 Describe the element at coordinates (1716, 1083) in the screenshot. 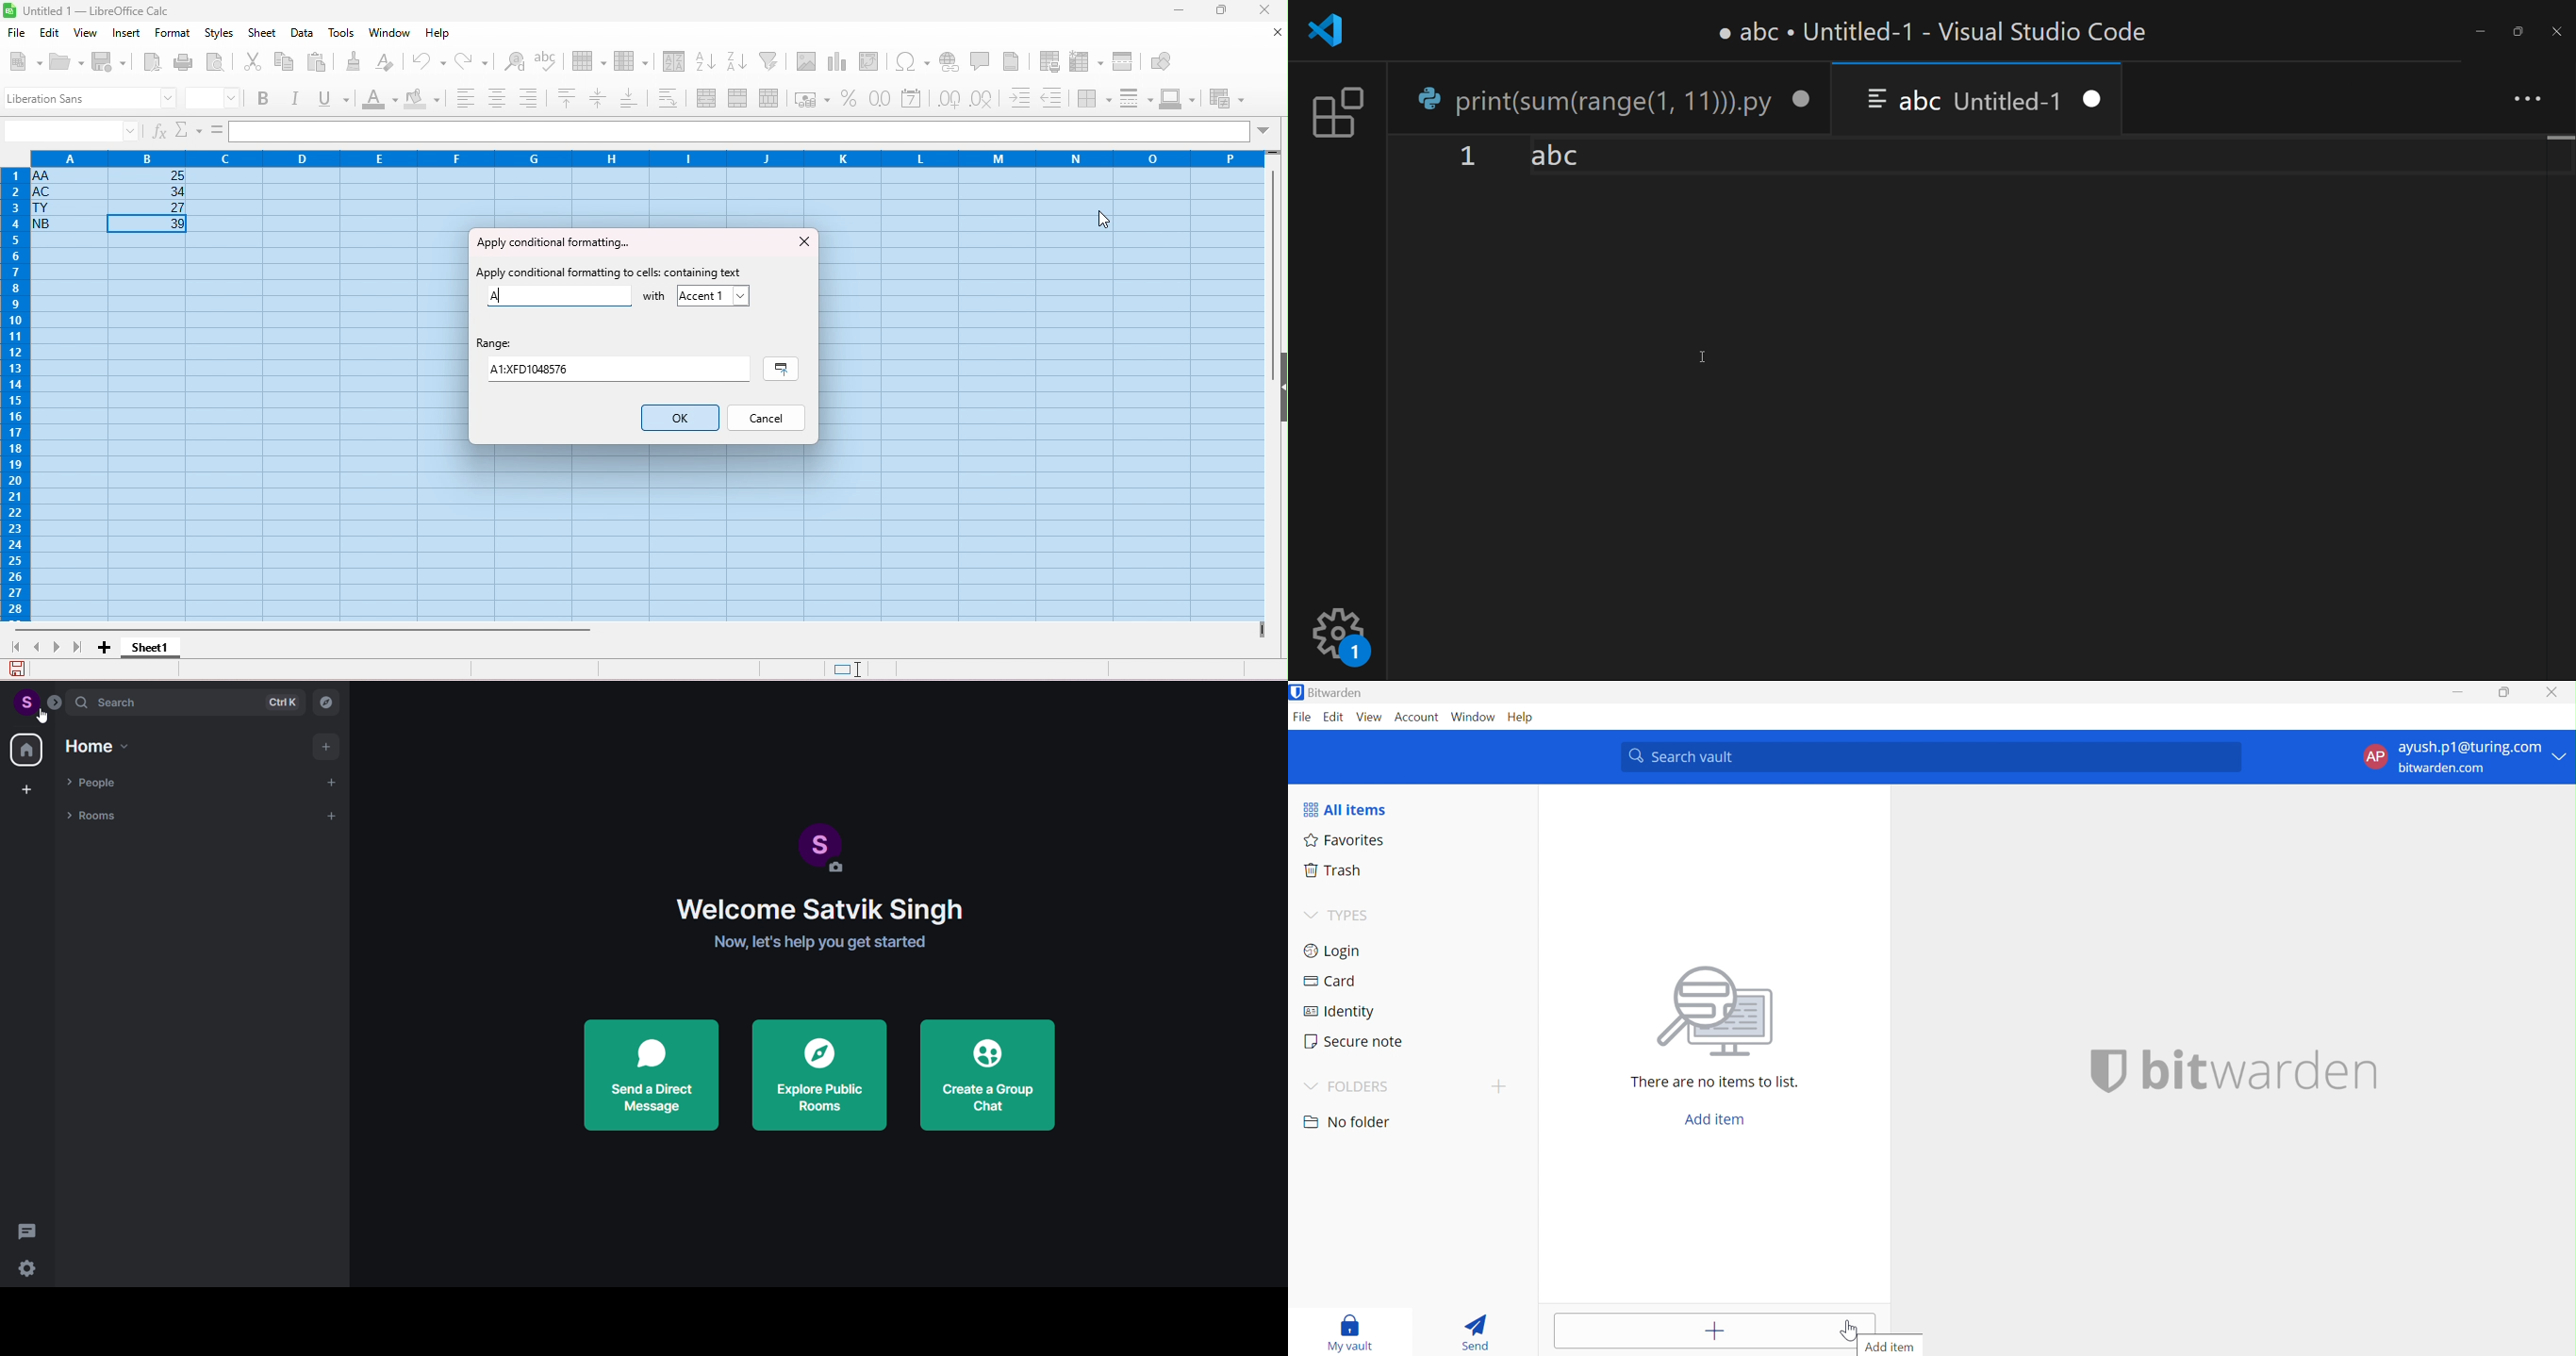

I see `There are no items to list.` at that location.